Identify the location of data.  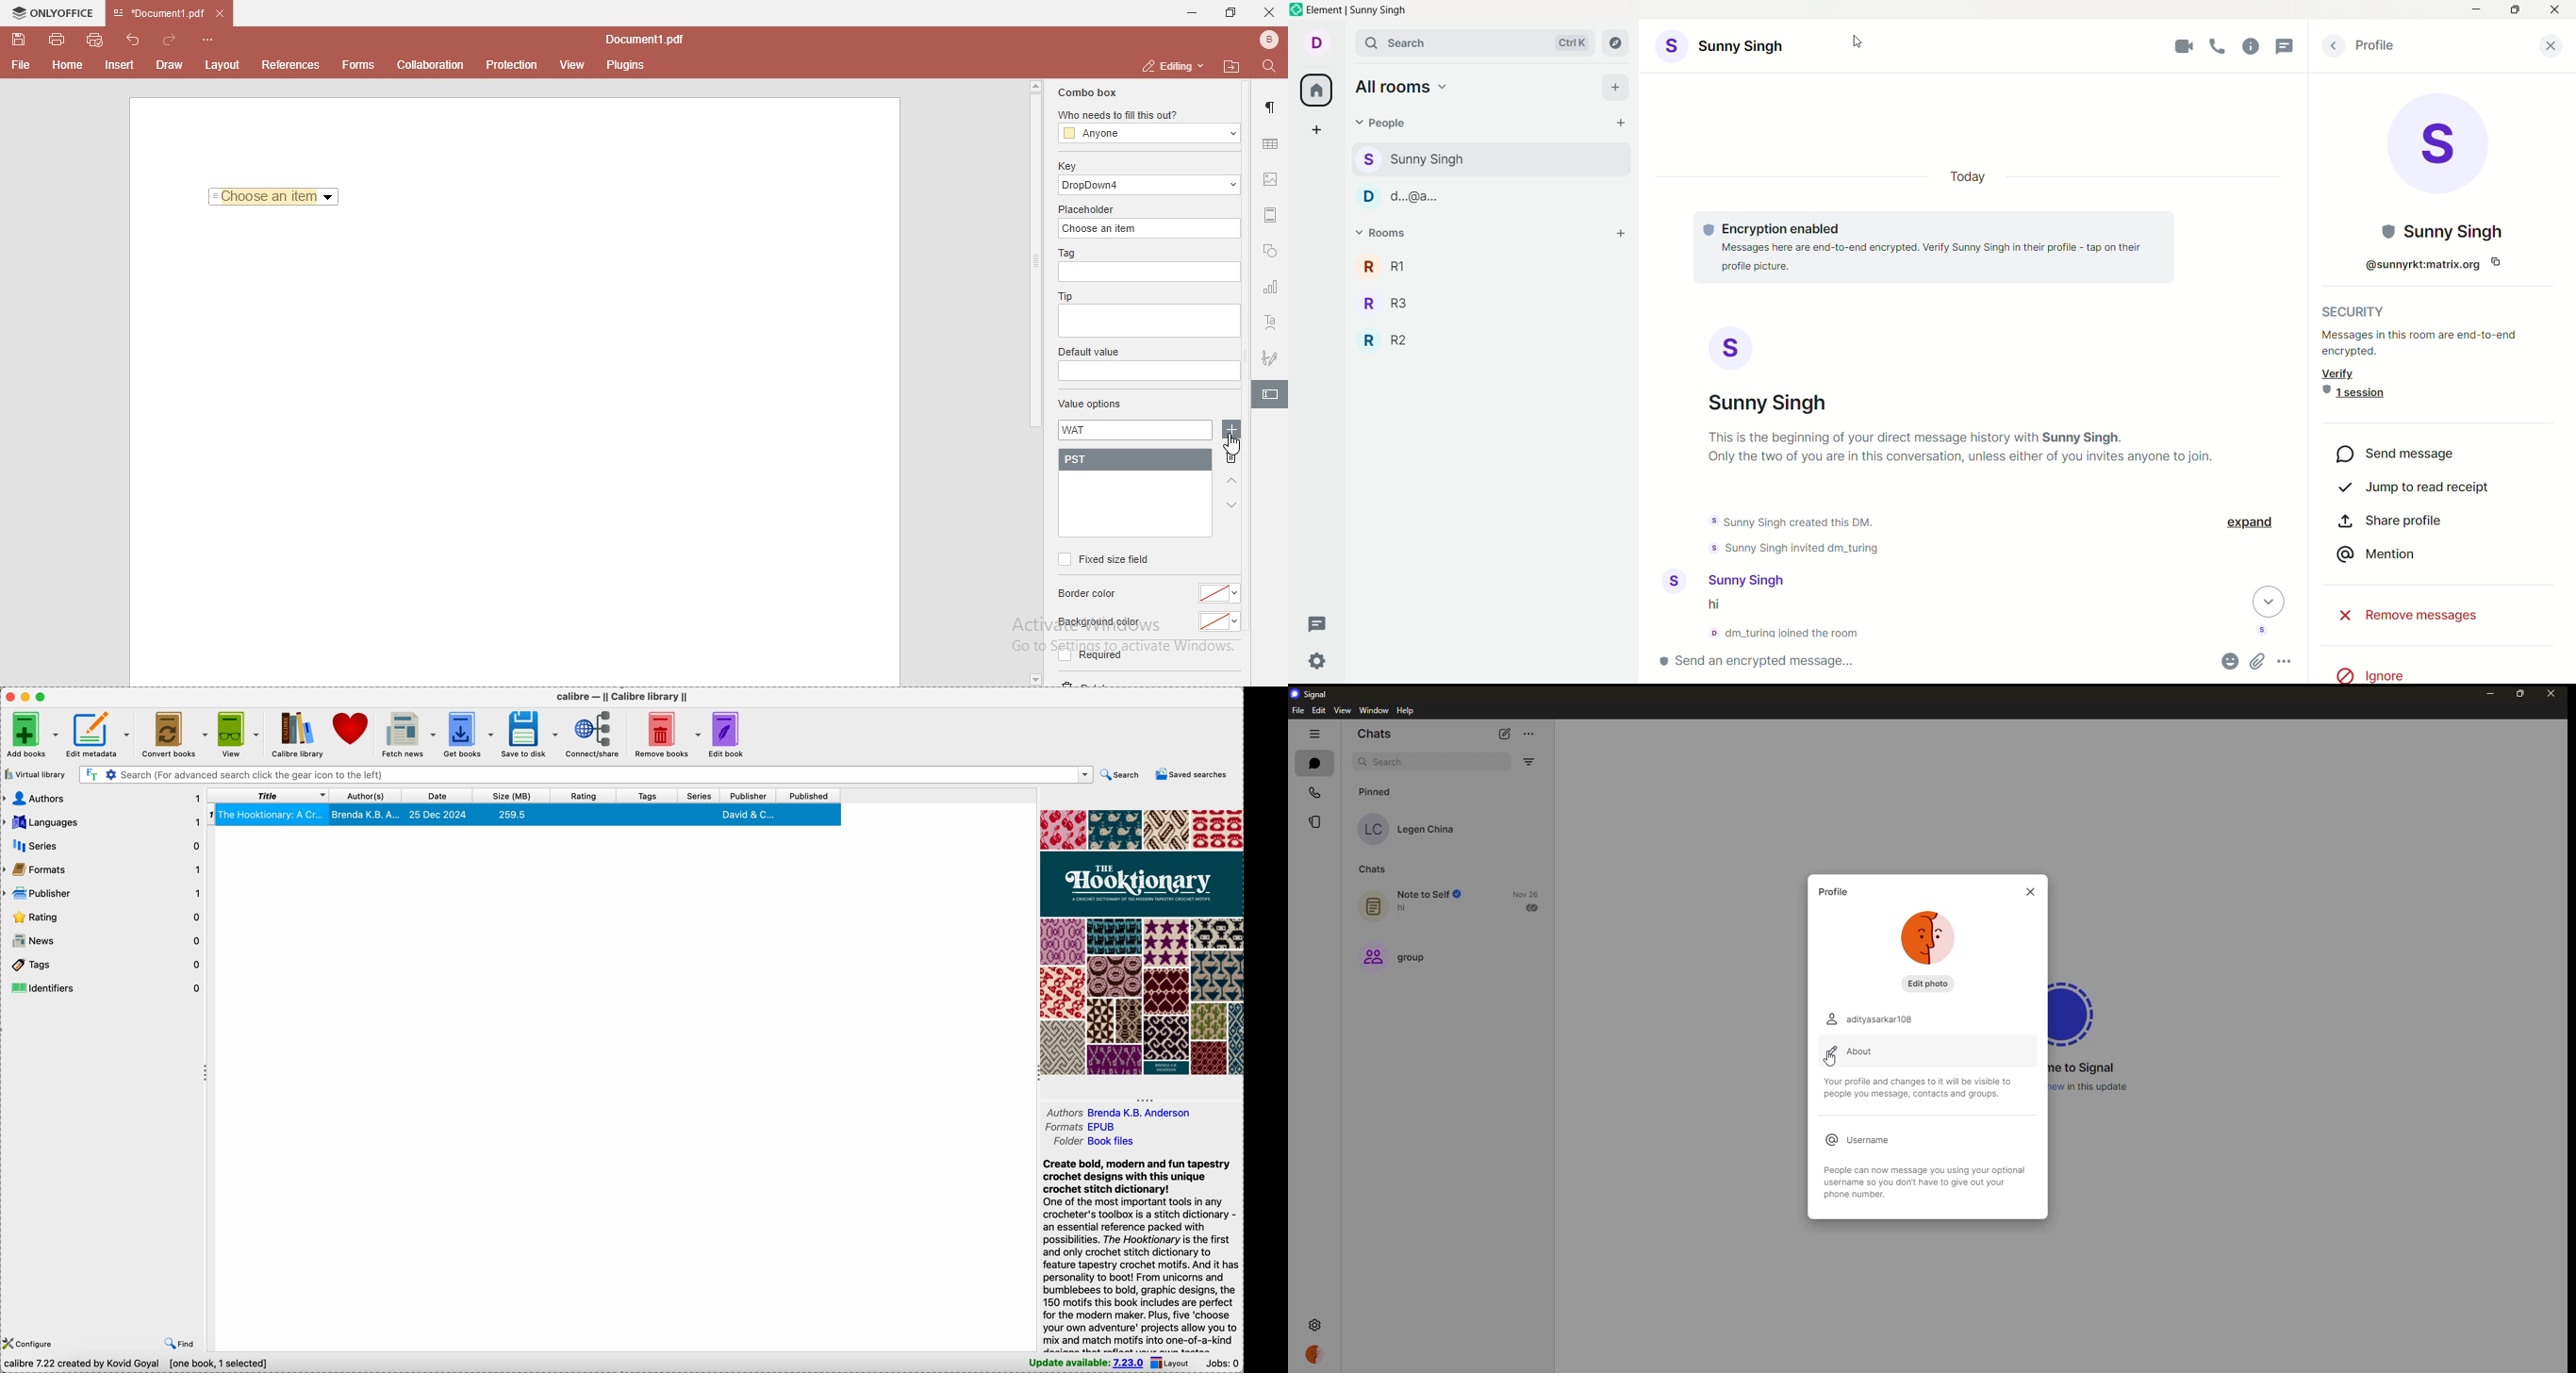
(138, 1364).